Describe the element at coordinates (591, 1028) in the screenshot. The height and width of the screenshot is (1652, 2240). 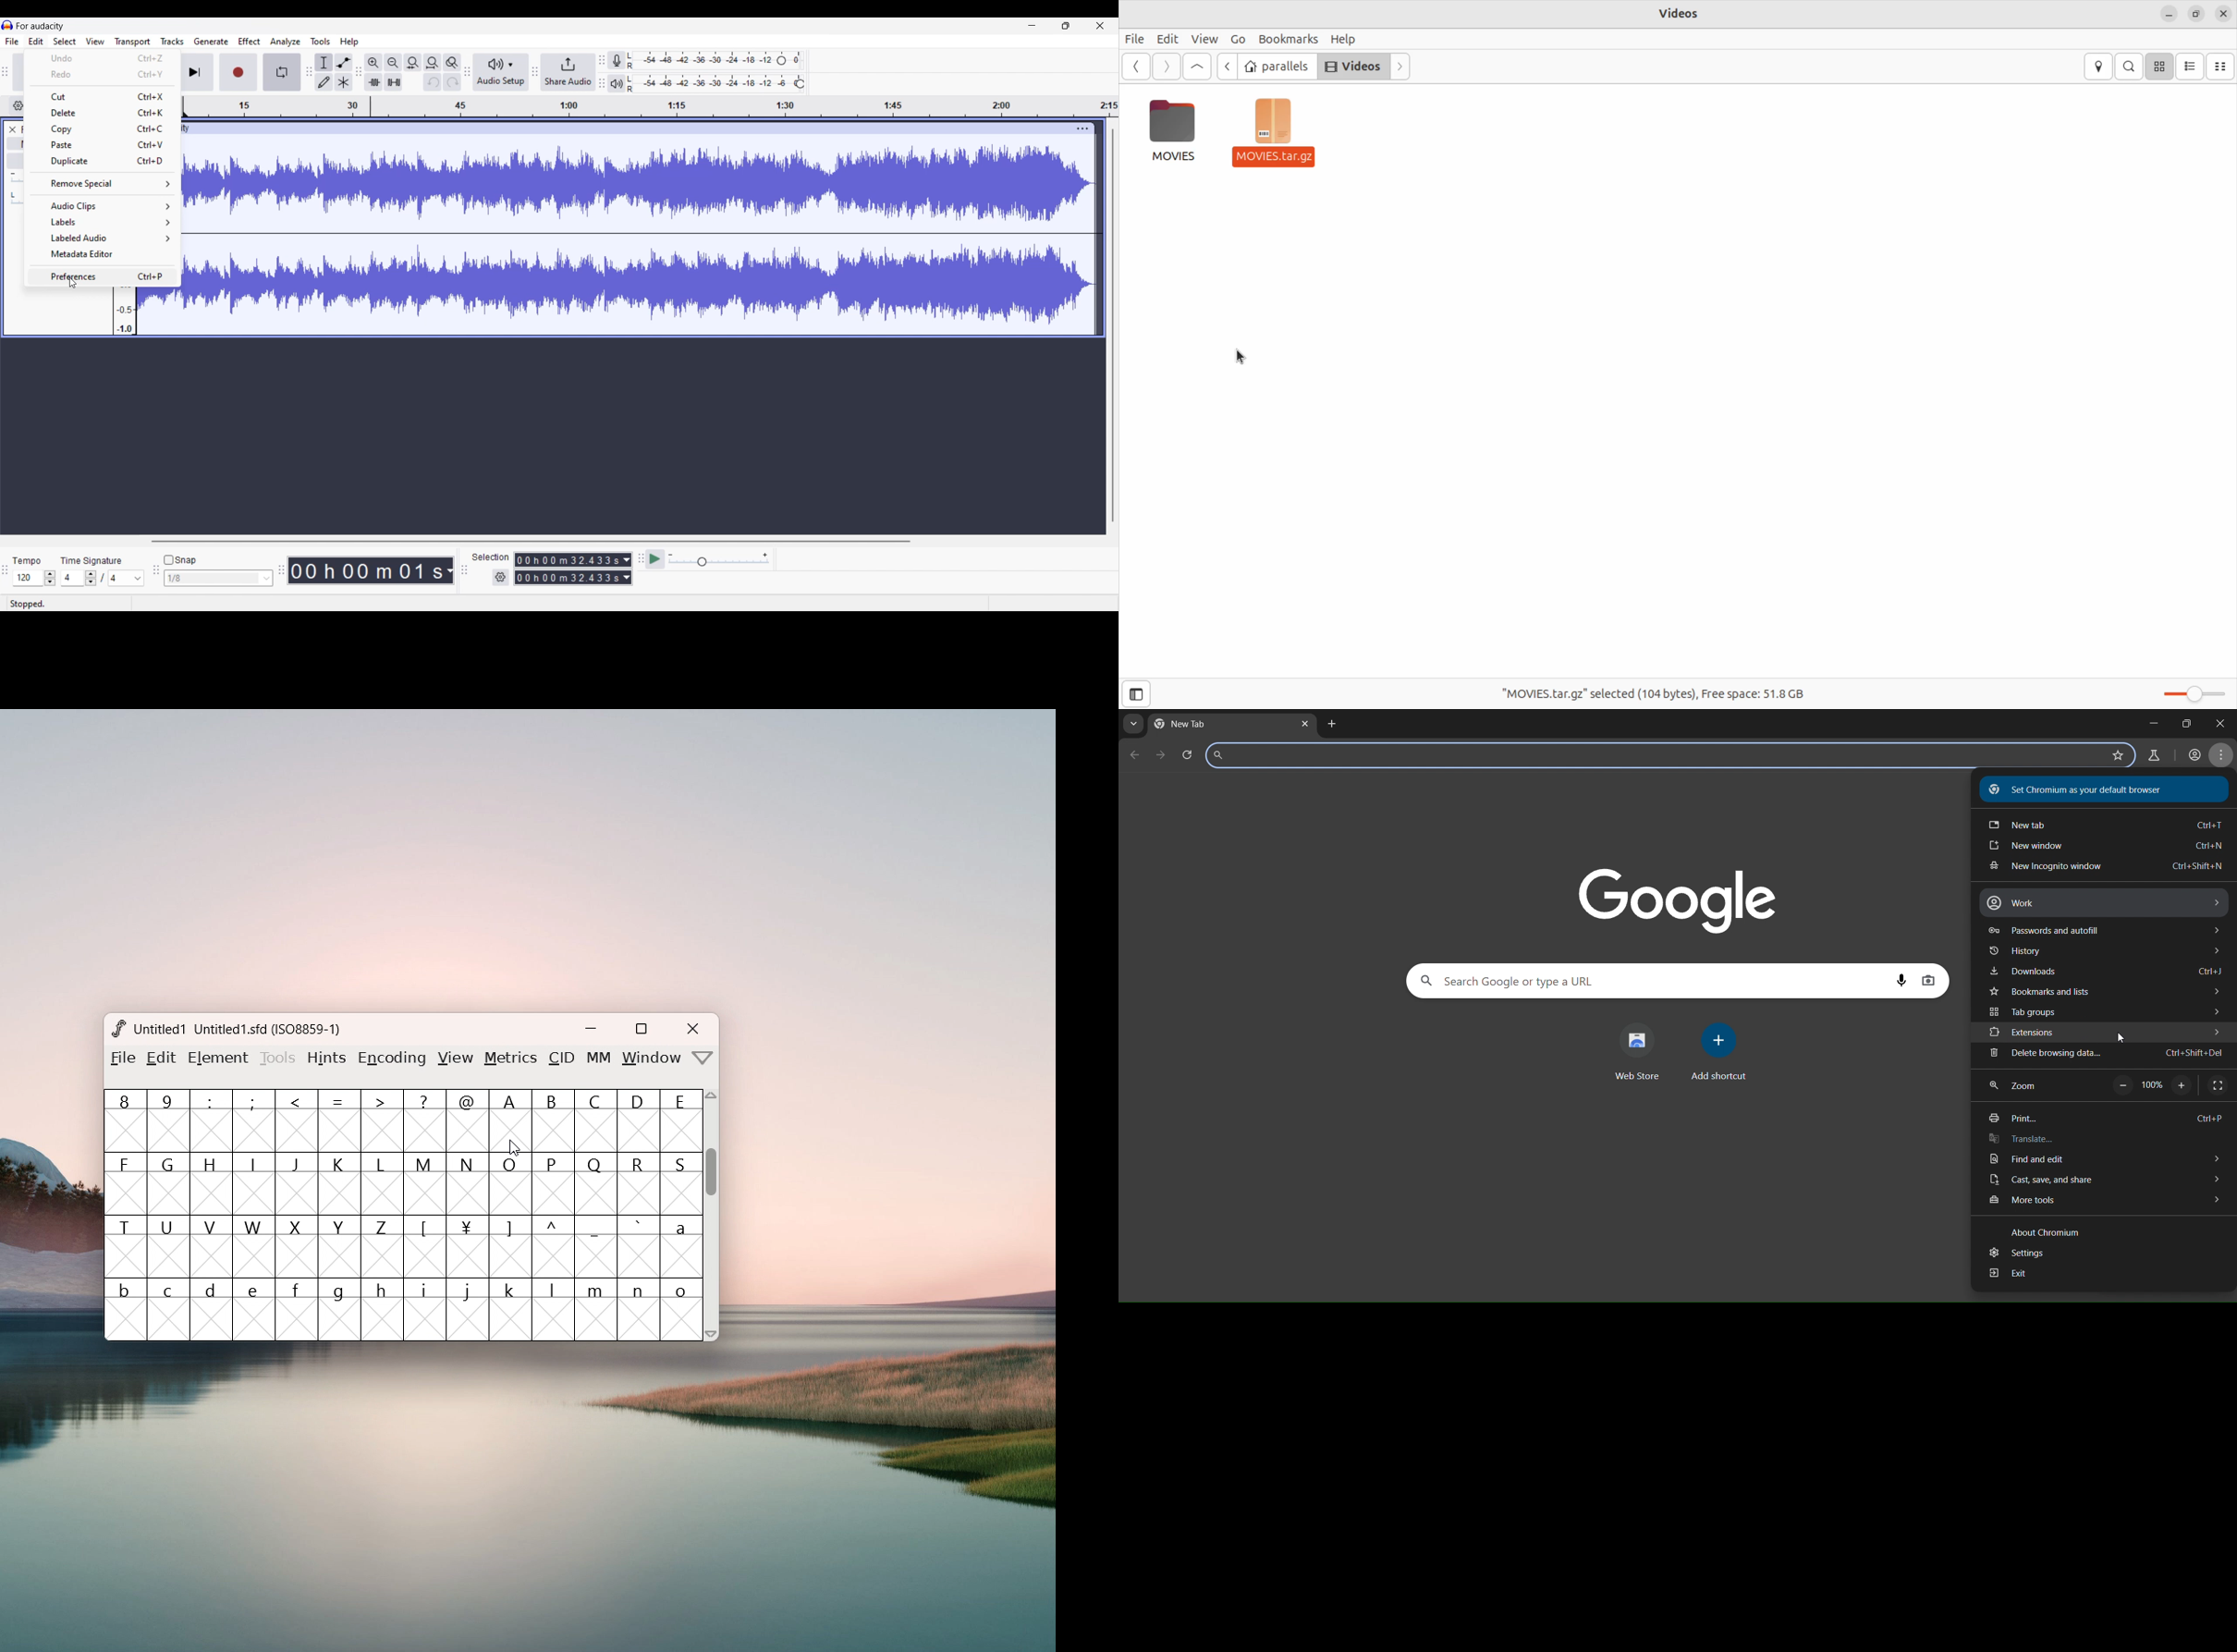
I see `minimize` at that location.